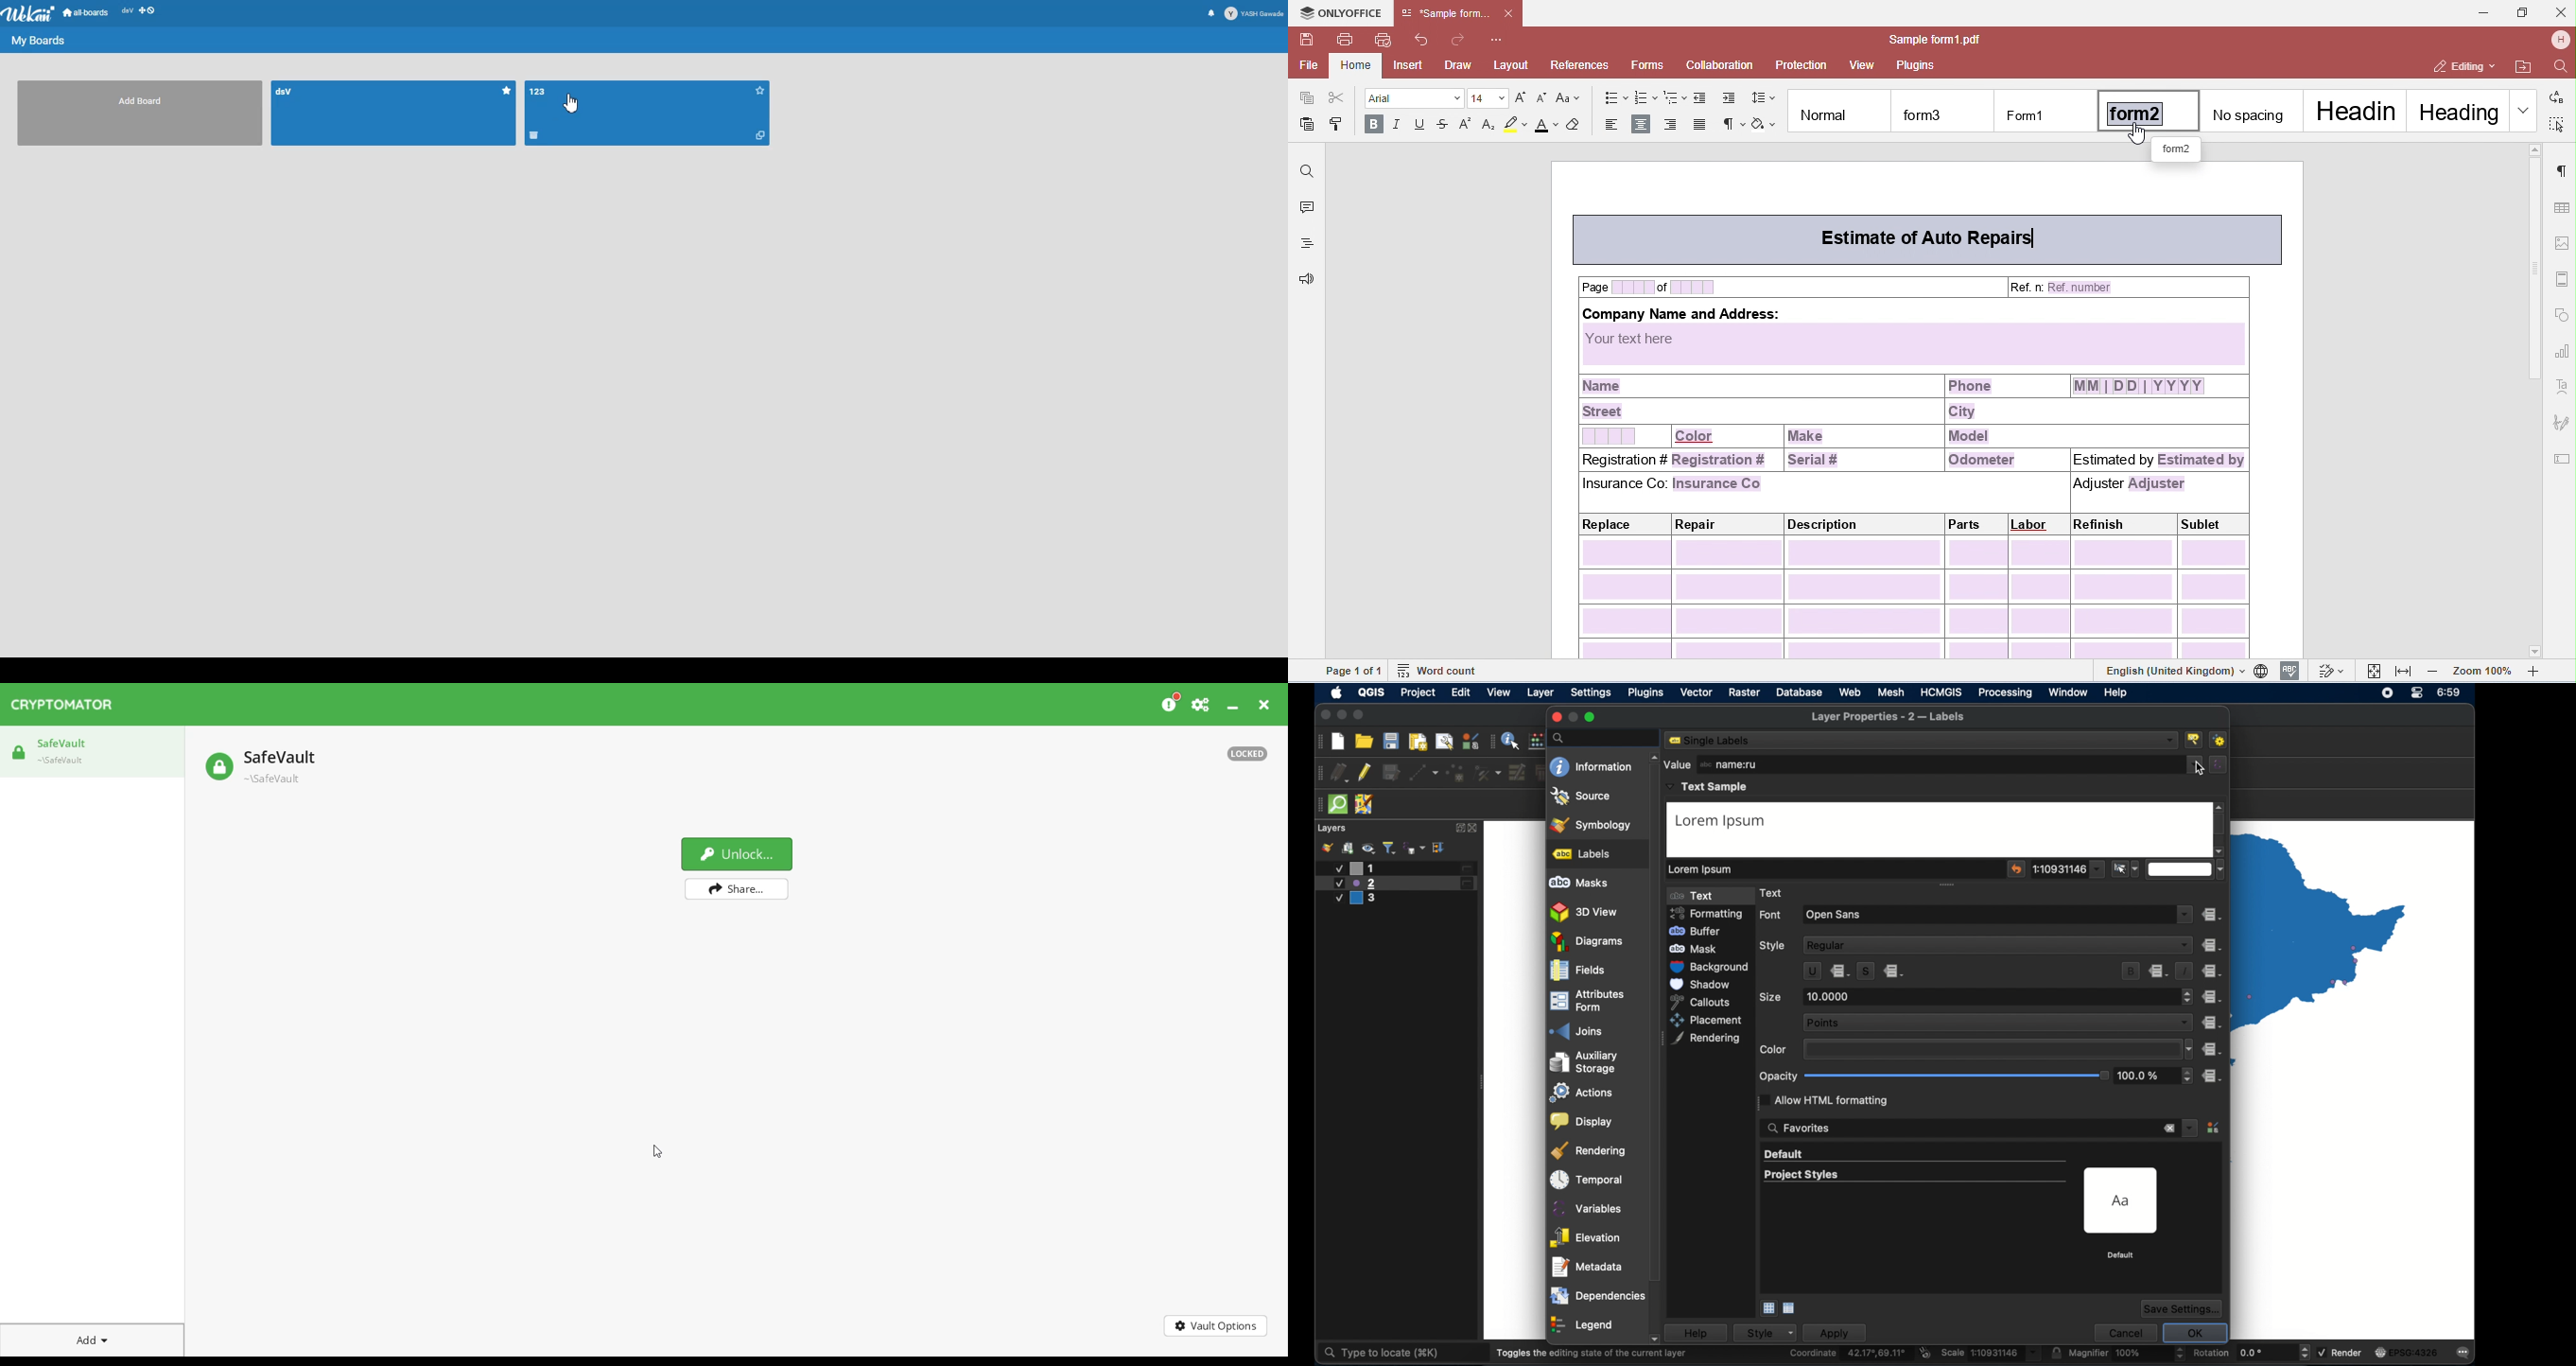 The height and width of the screenshot is (1372, 2576). Describe the element at coordinates (2131, 971) in the screenshot. I see `bold` at that location.